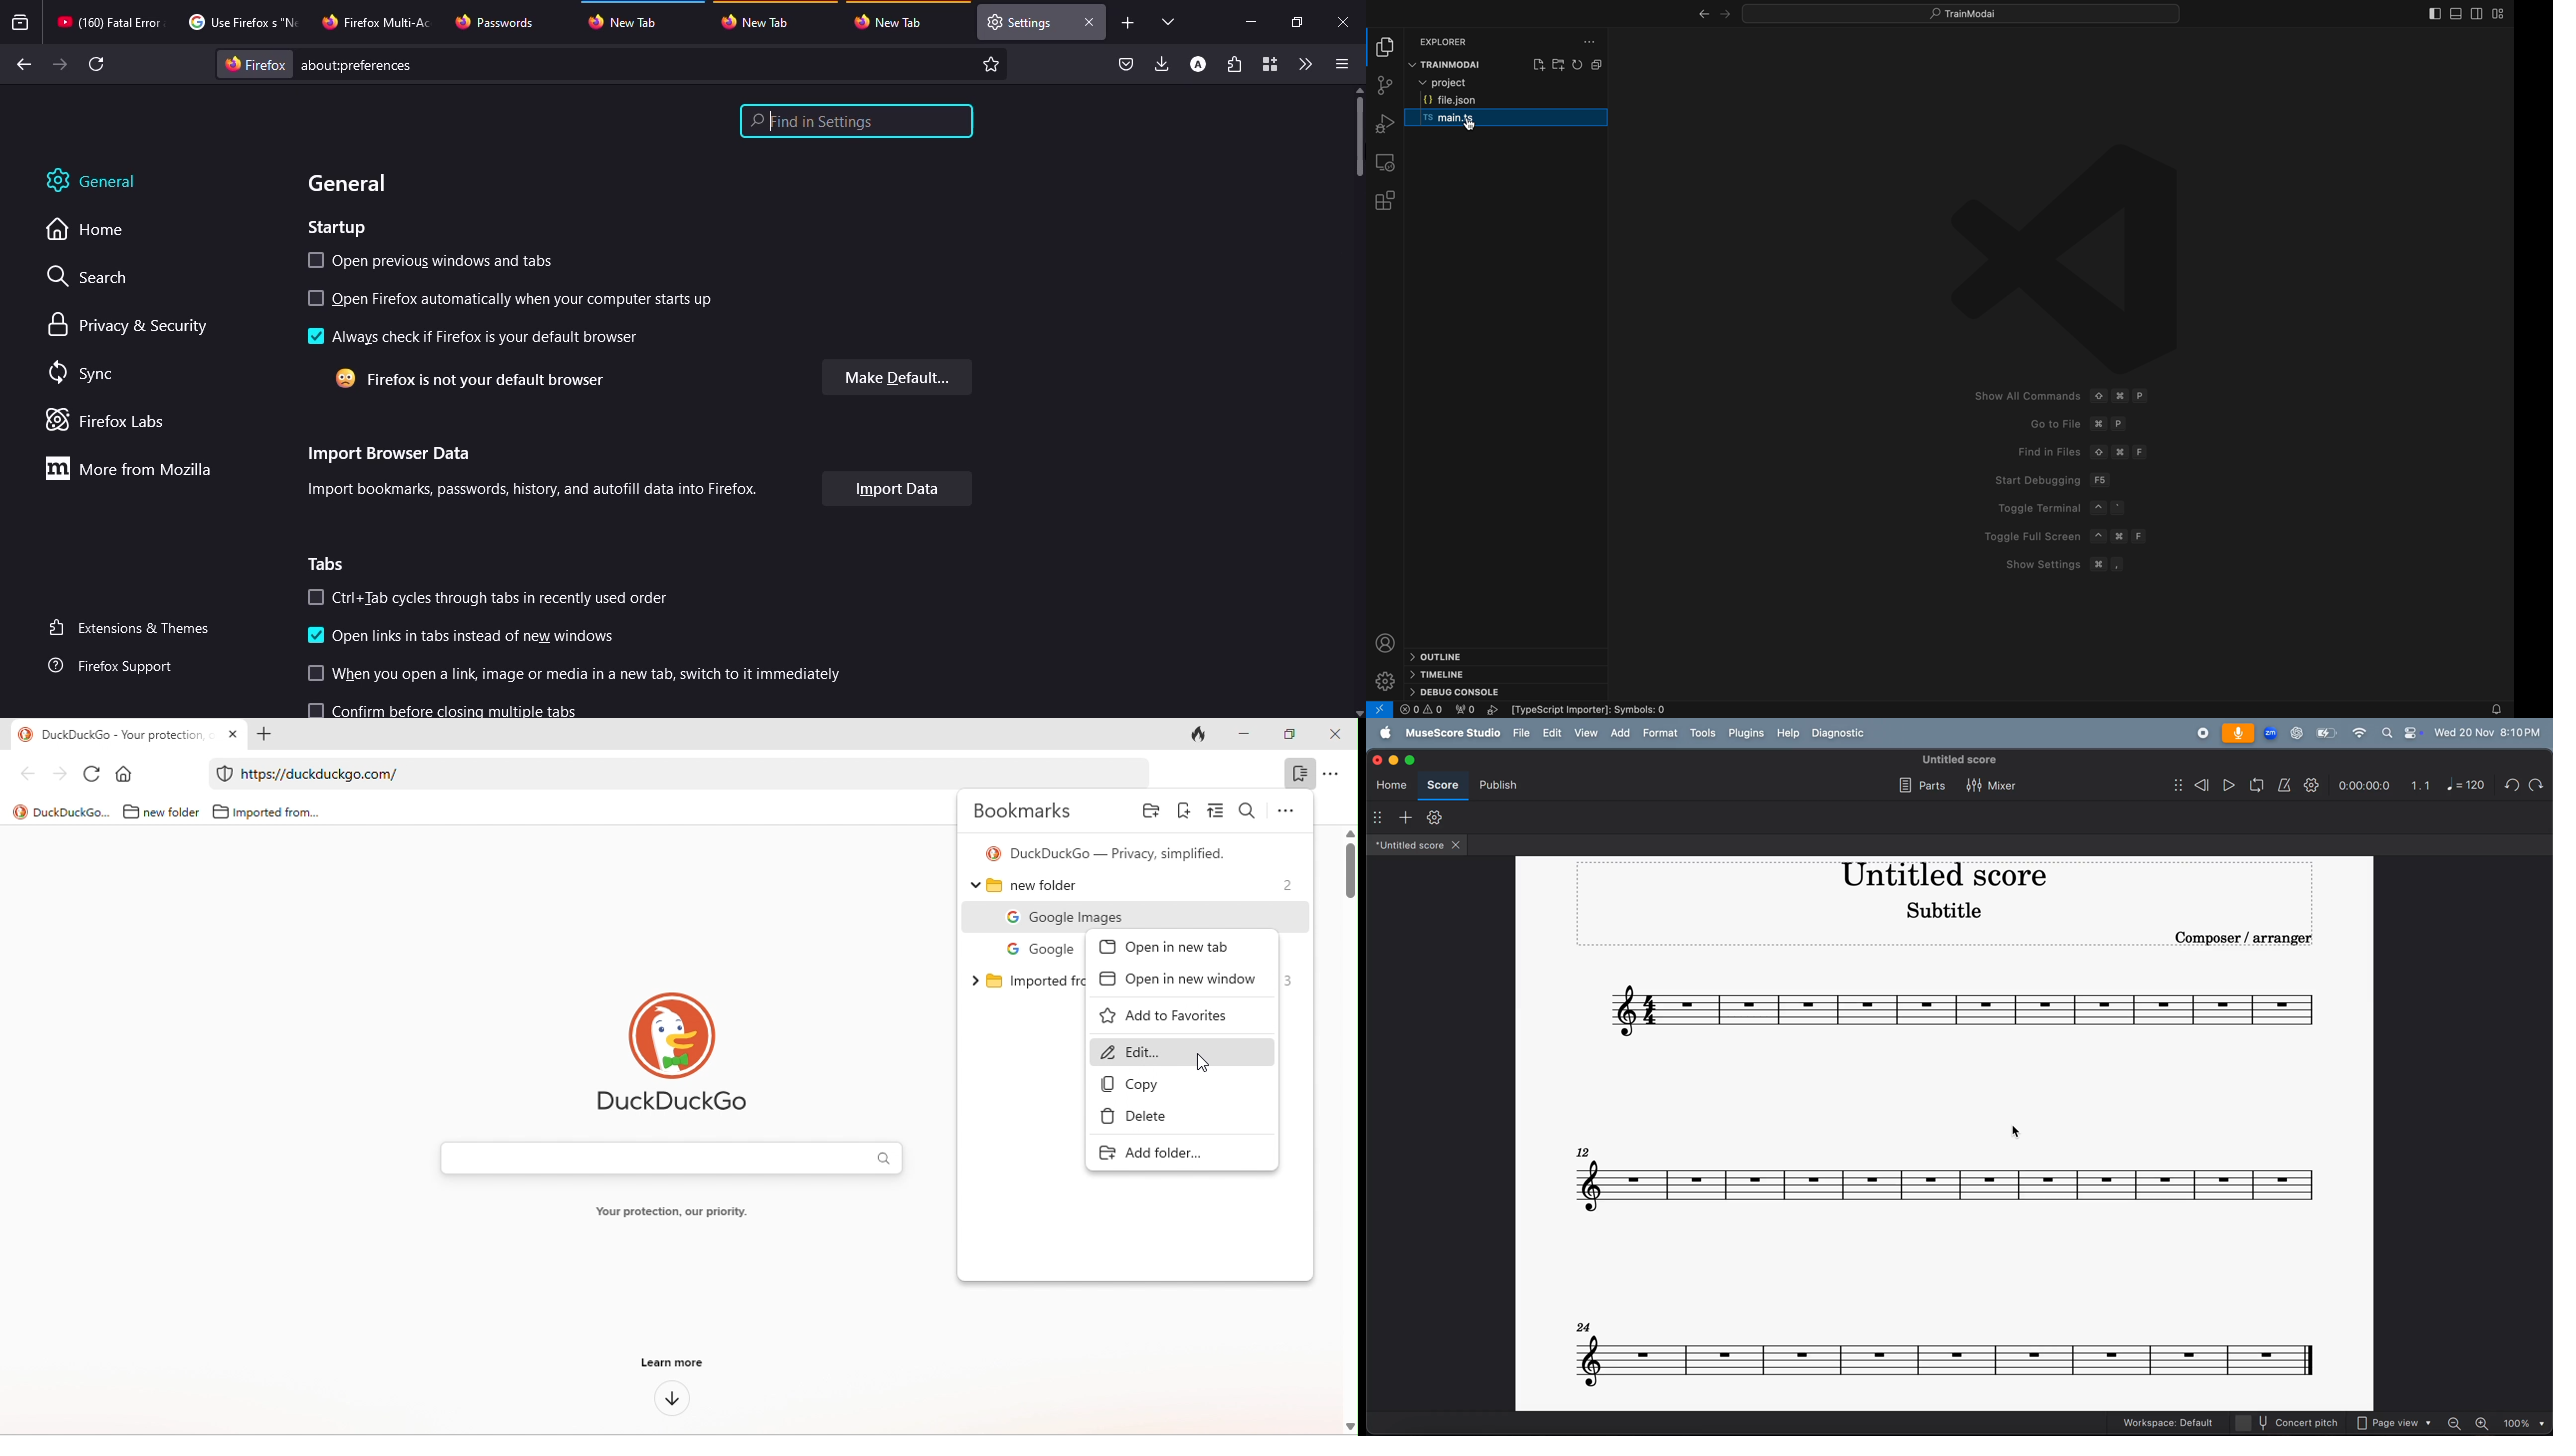  Describe the element at coordinates (1472, 691) in the screenshot. I see `debug console` at that location.